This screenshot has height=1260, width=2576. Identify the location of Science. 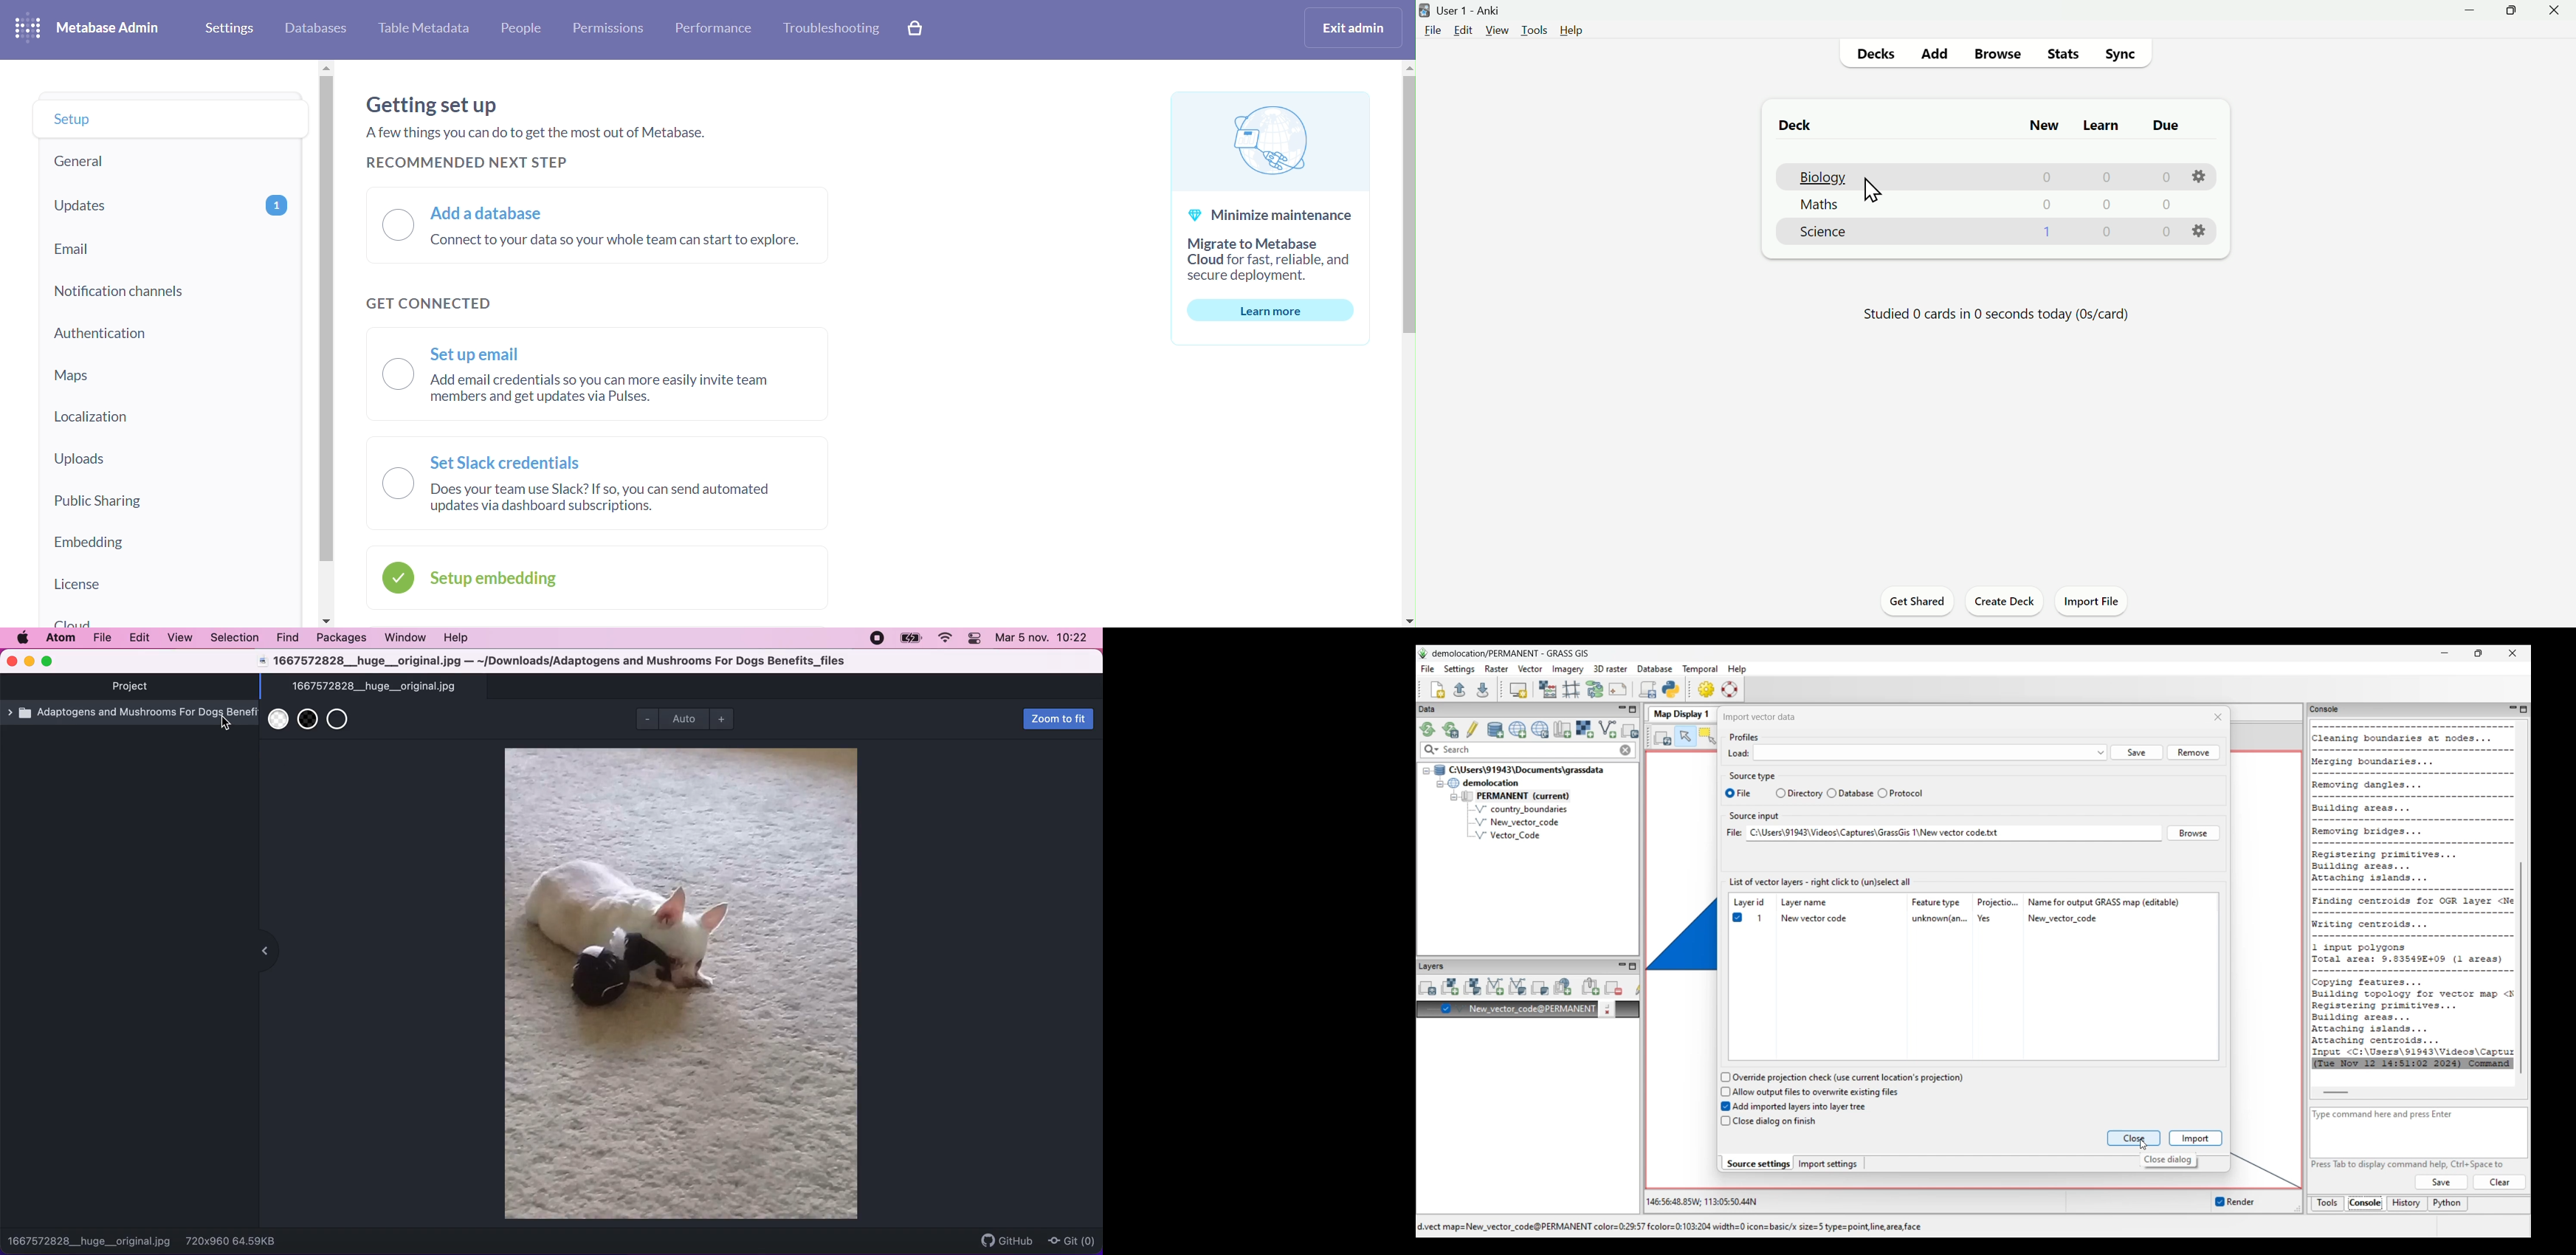
(1823, 232).